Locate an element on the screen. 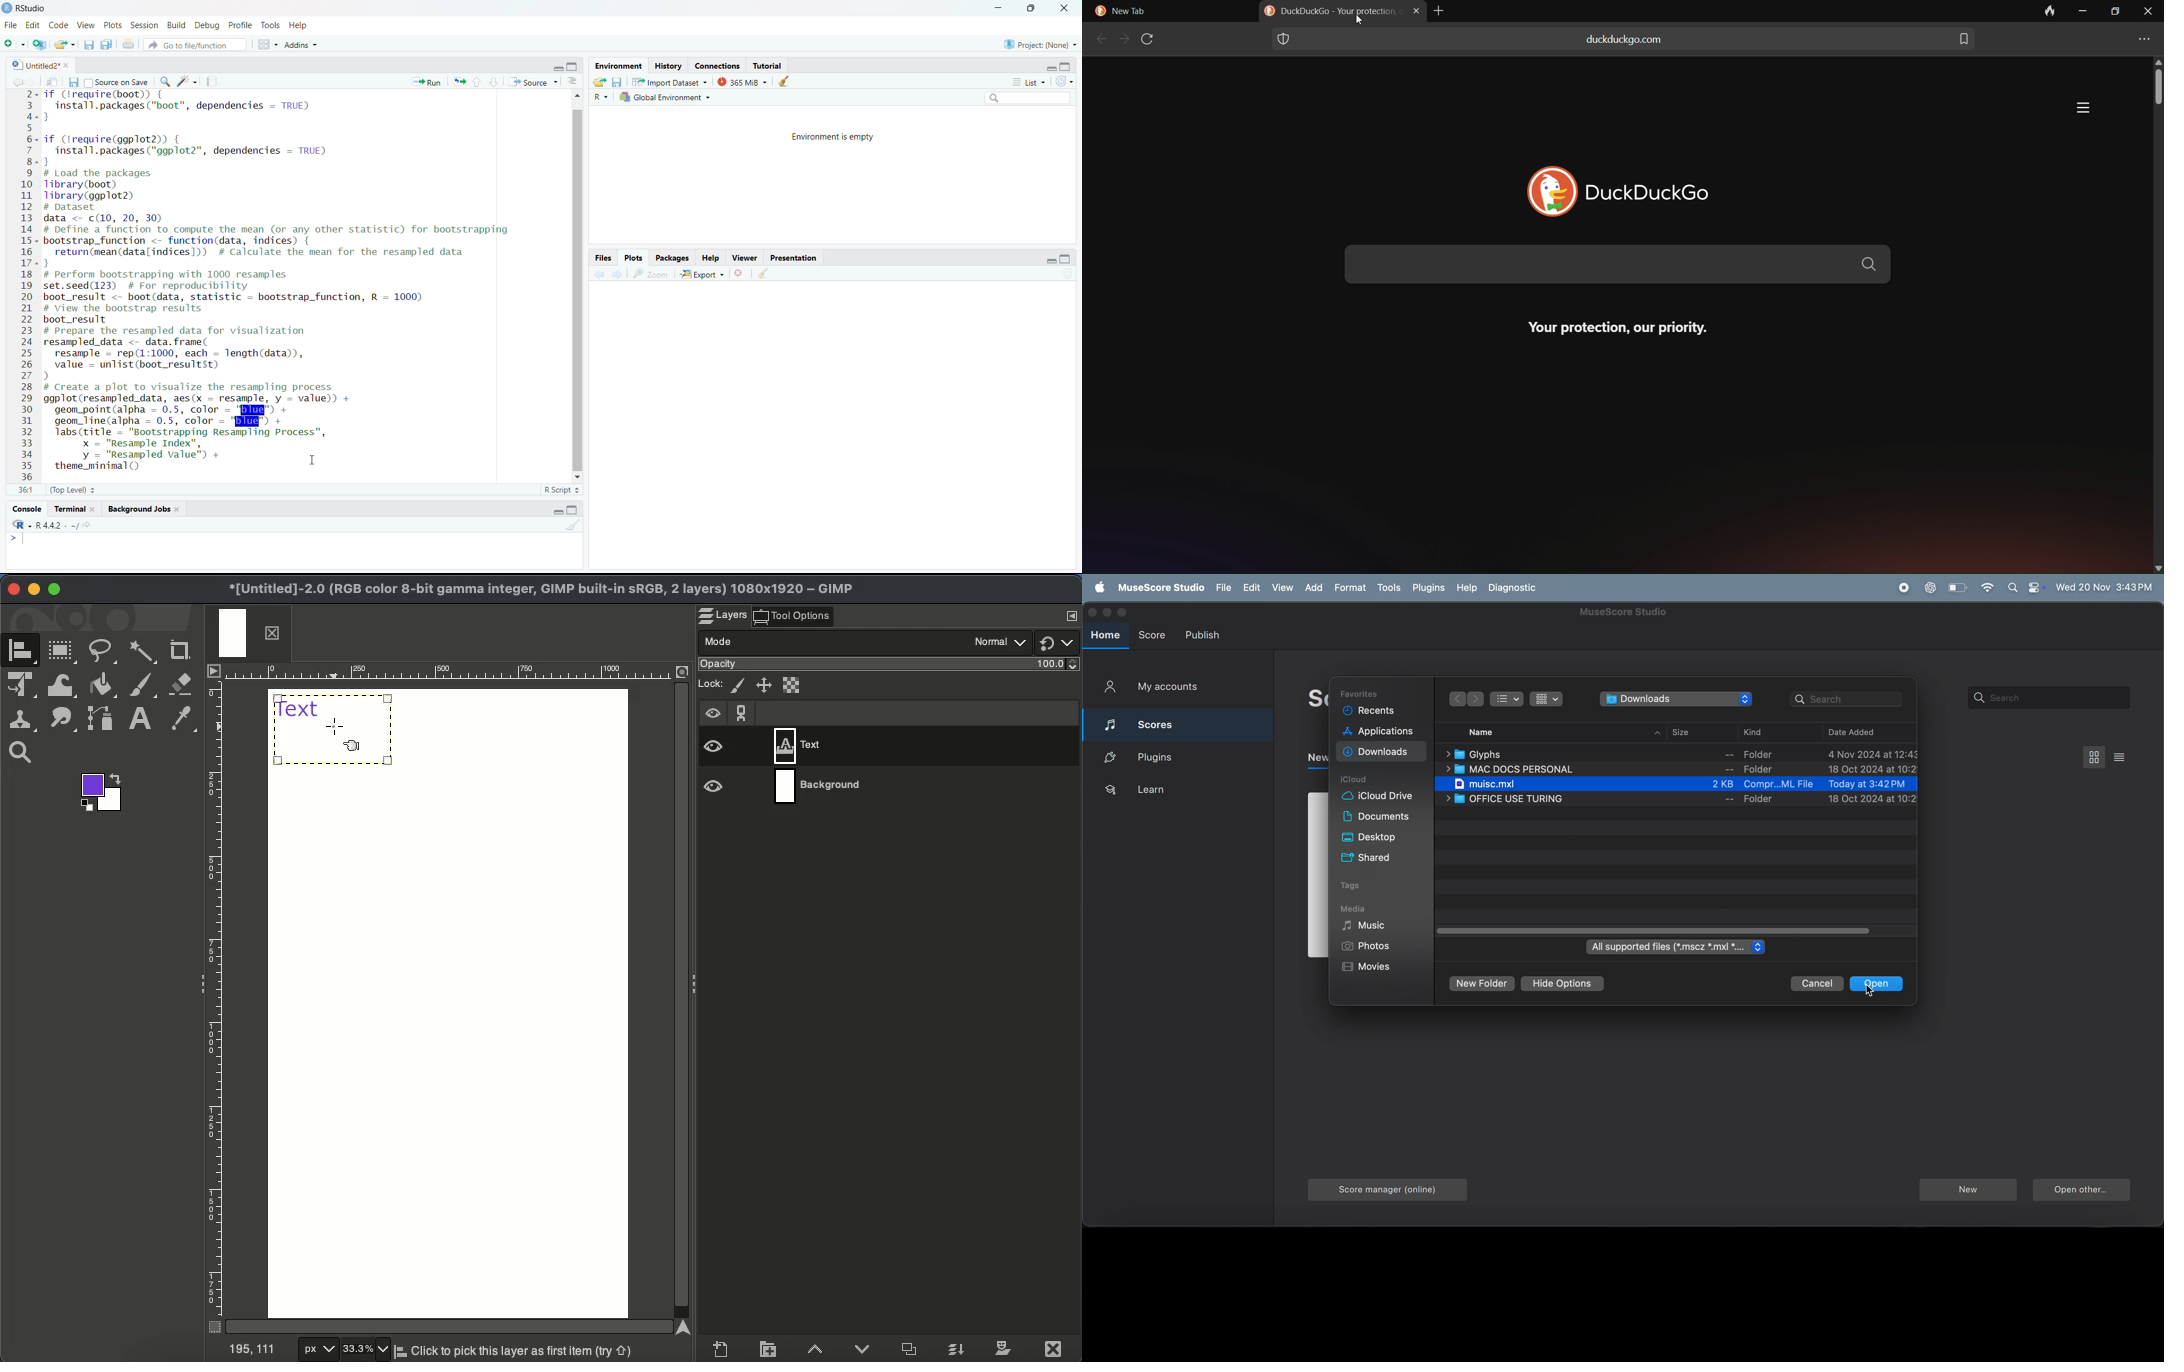 The image size is (2184, 1372). Debug is located at coordinates (205, 25).